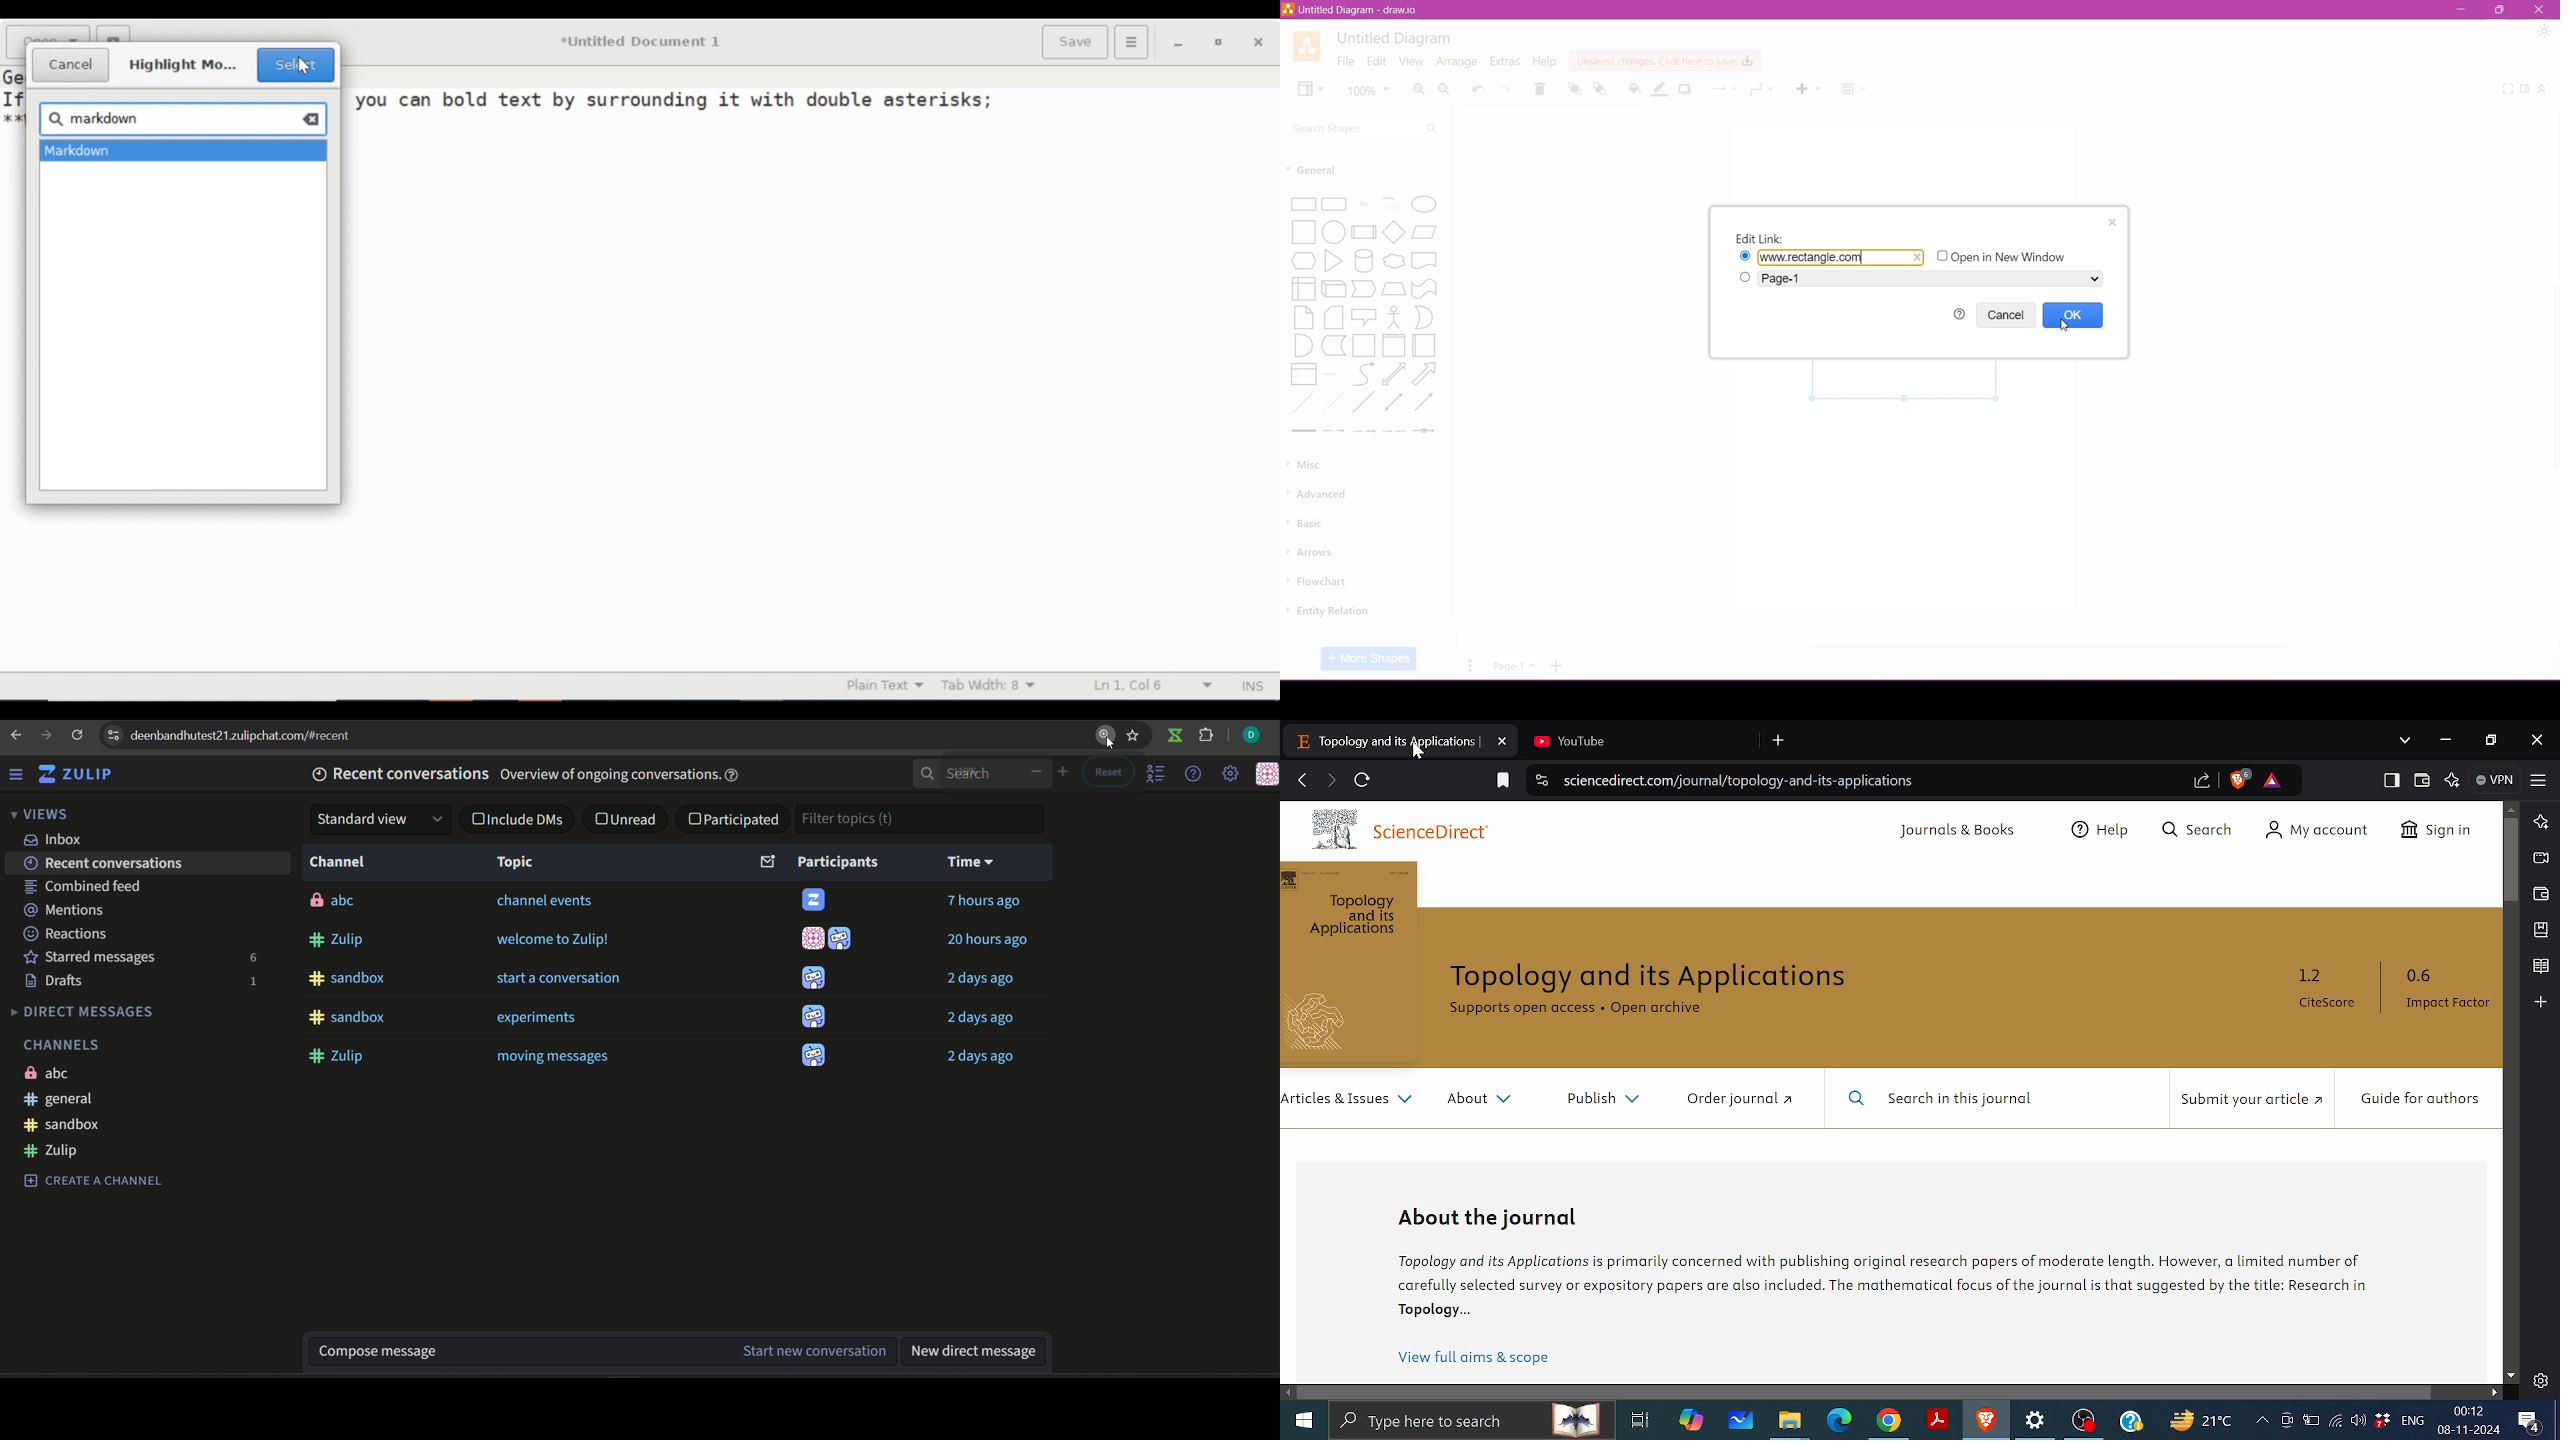  Describe the element at coordinates (1133, 736) in the screenshot. I see `bookmark` at that location.